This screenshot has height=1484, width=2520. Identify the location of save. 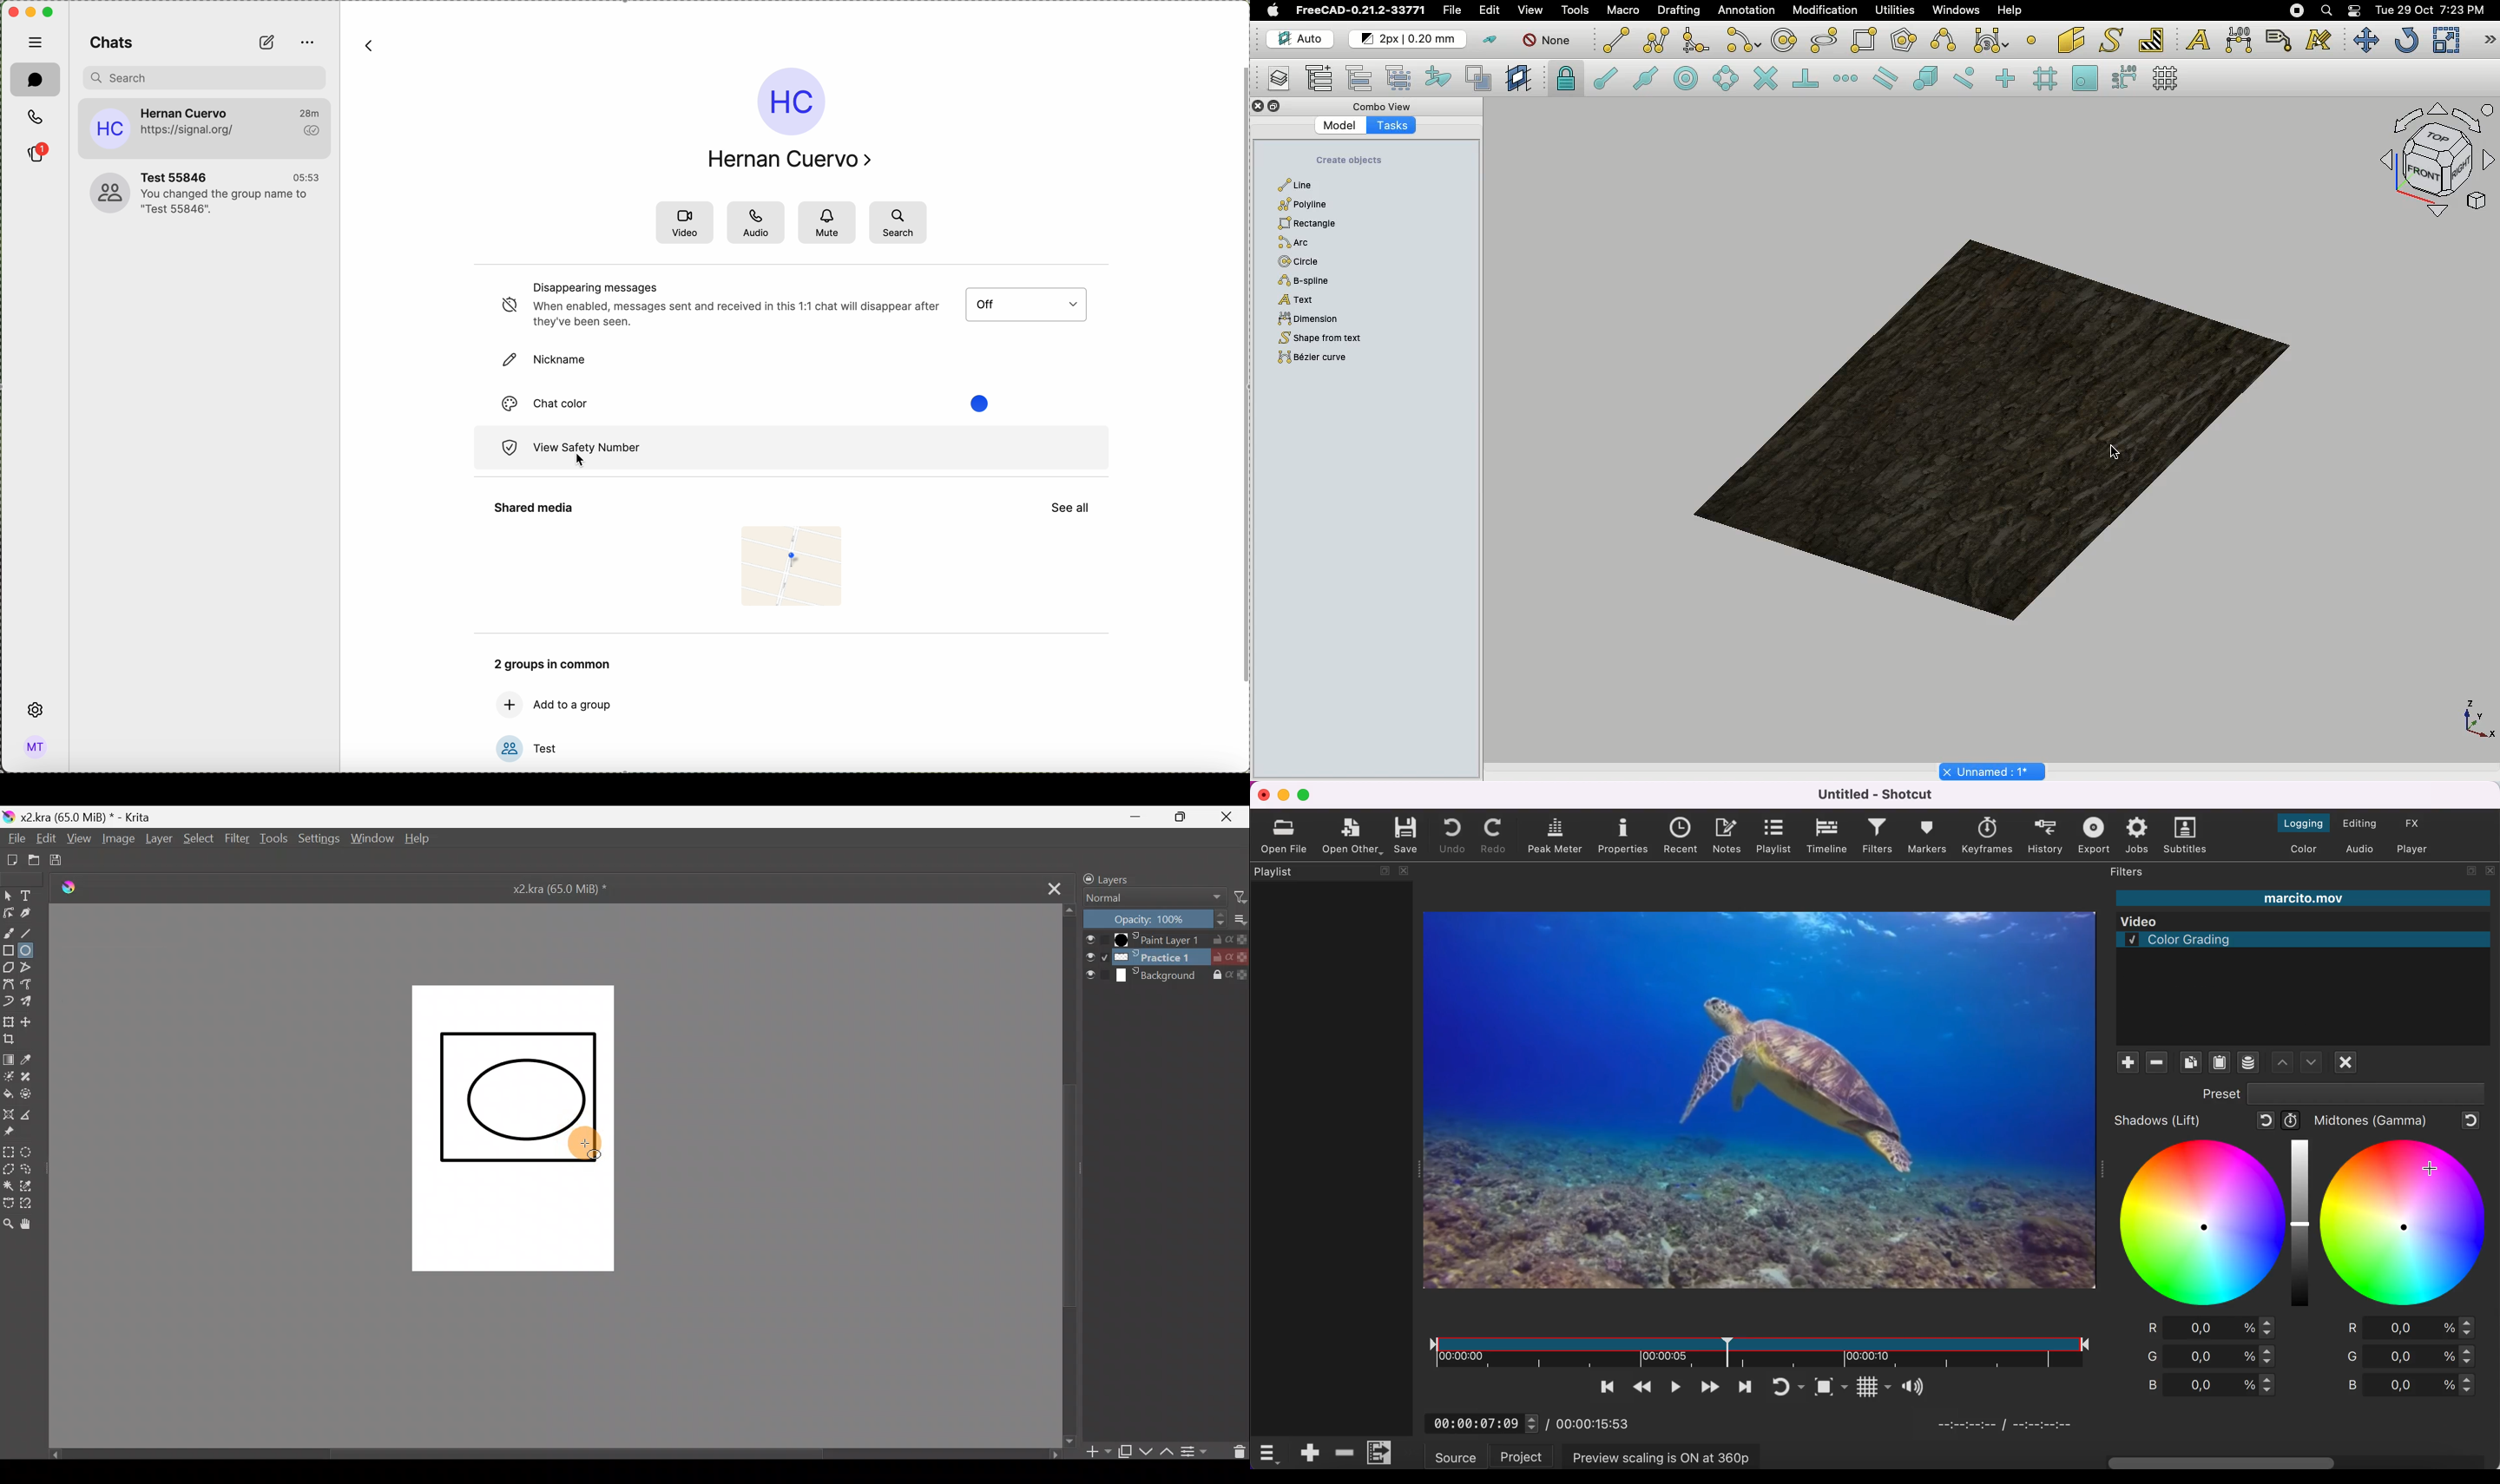
(1409, 836).